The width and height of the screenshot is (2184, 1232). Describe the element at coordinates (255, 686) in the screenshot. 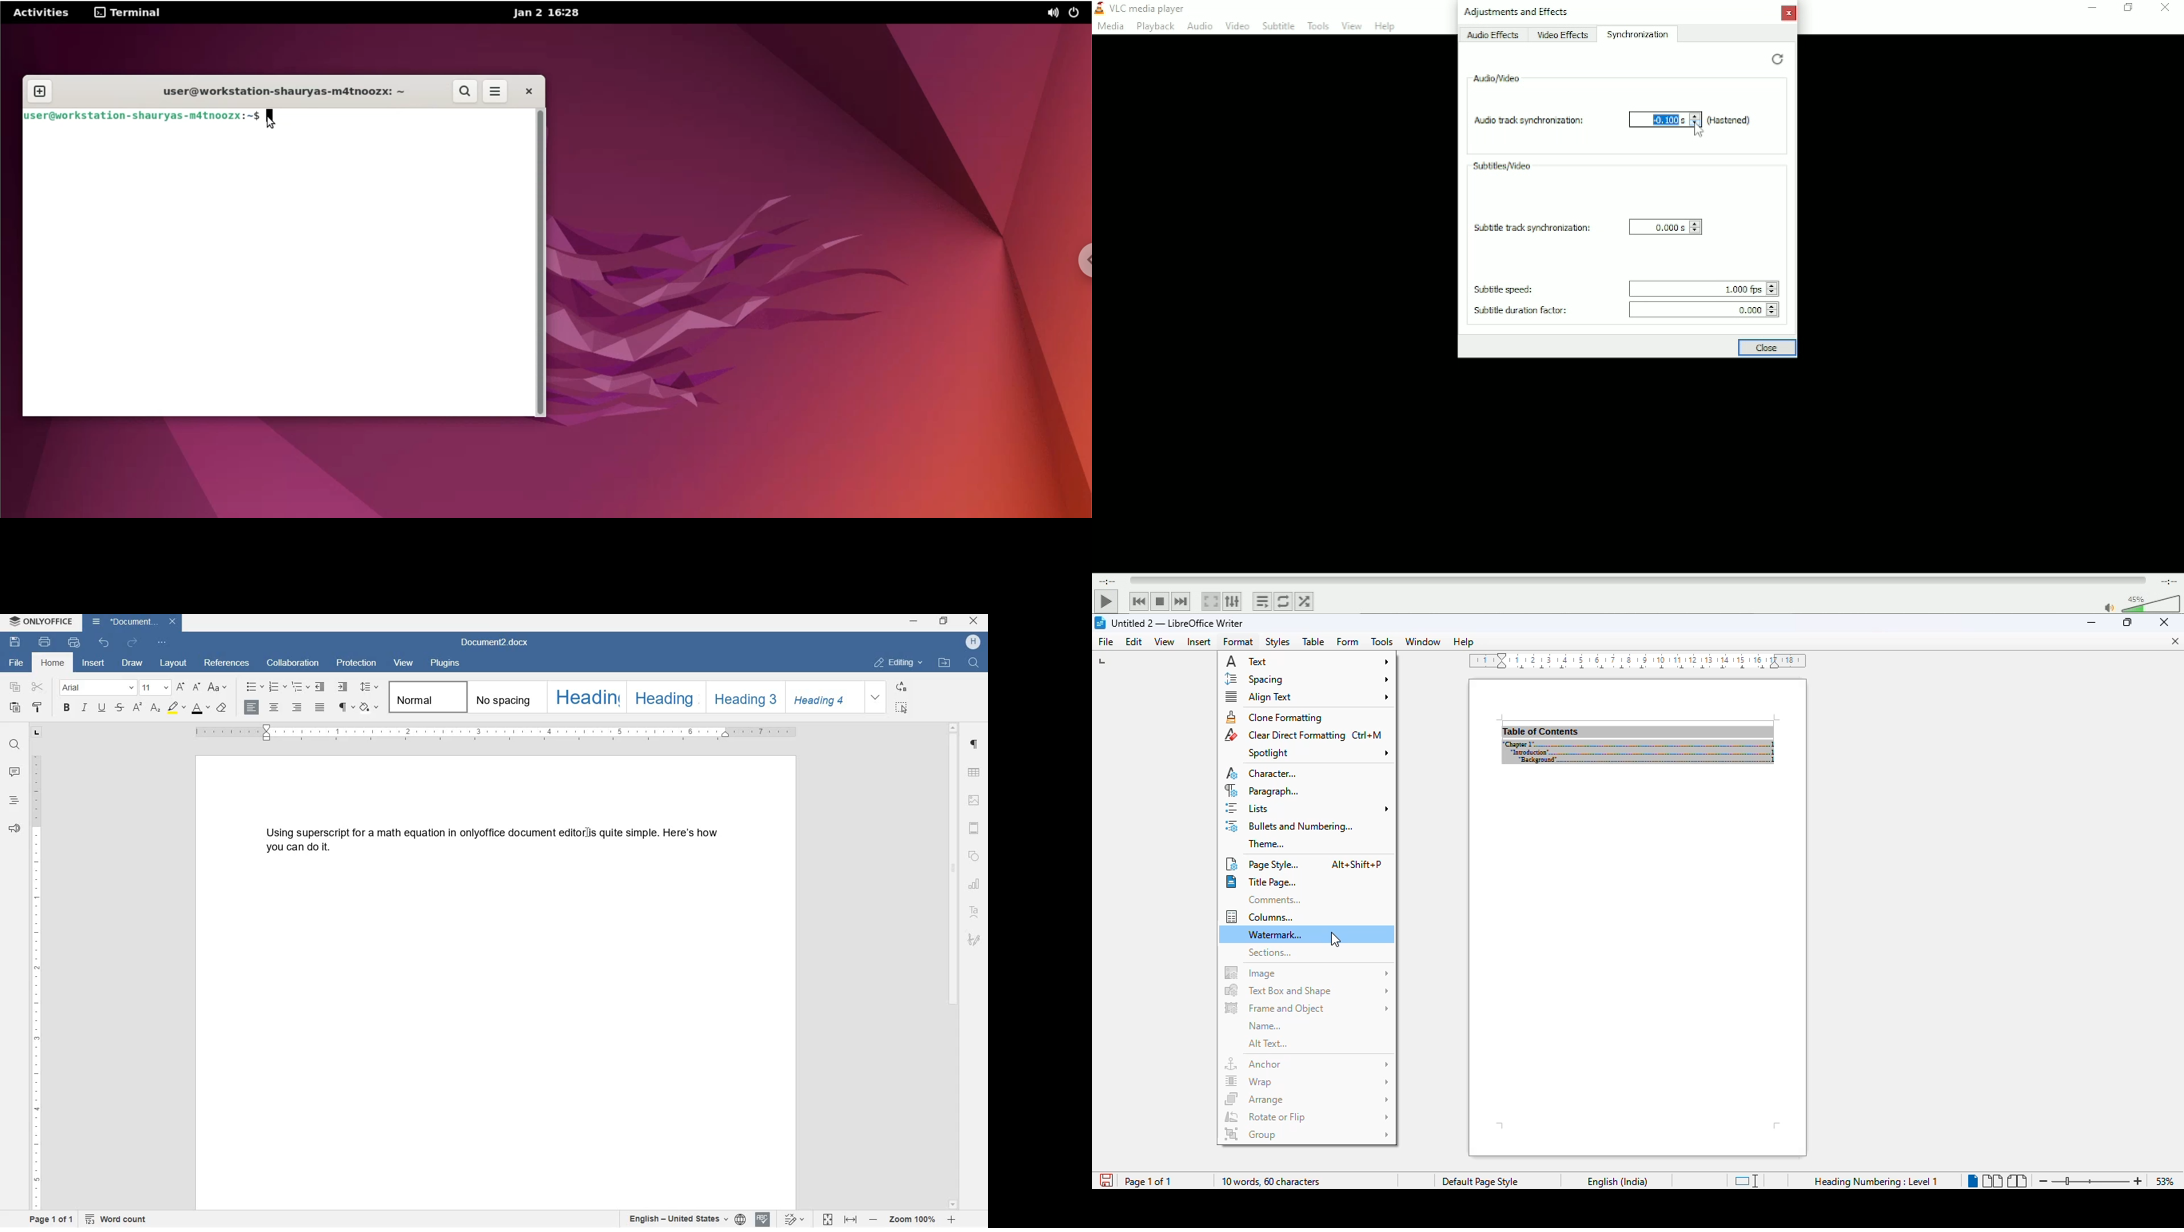

I see `bullets` at that location.